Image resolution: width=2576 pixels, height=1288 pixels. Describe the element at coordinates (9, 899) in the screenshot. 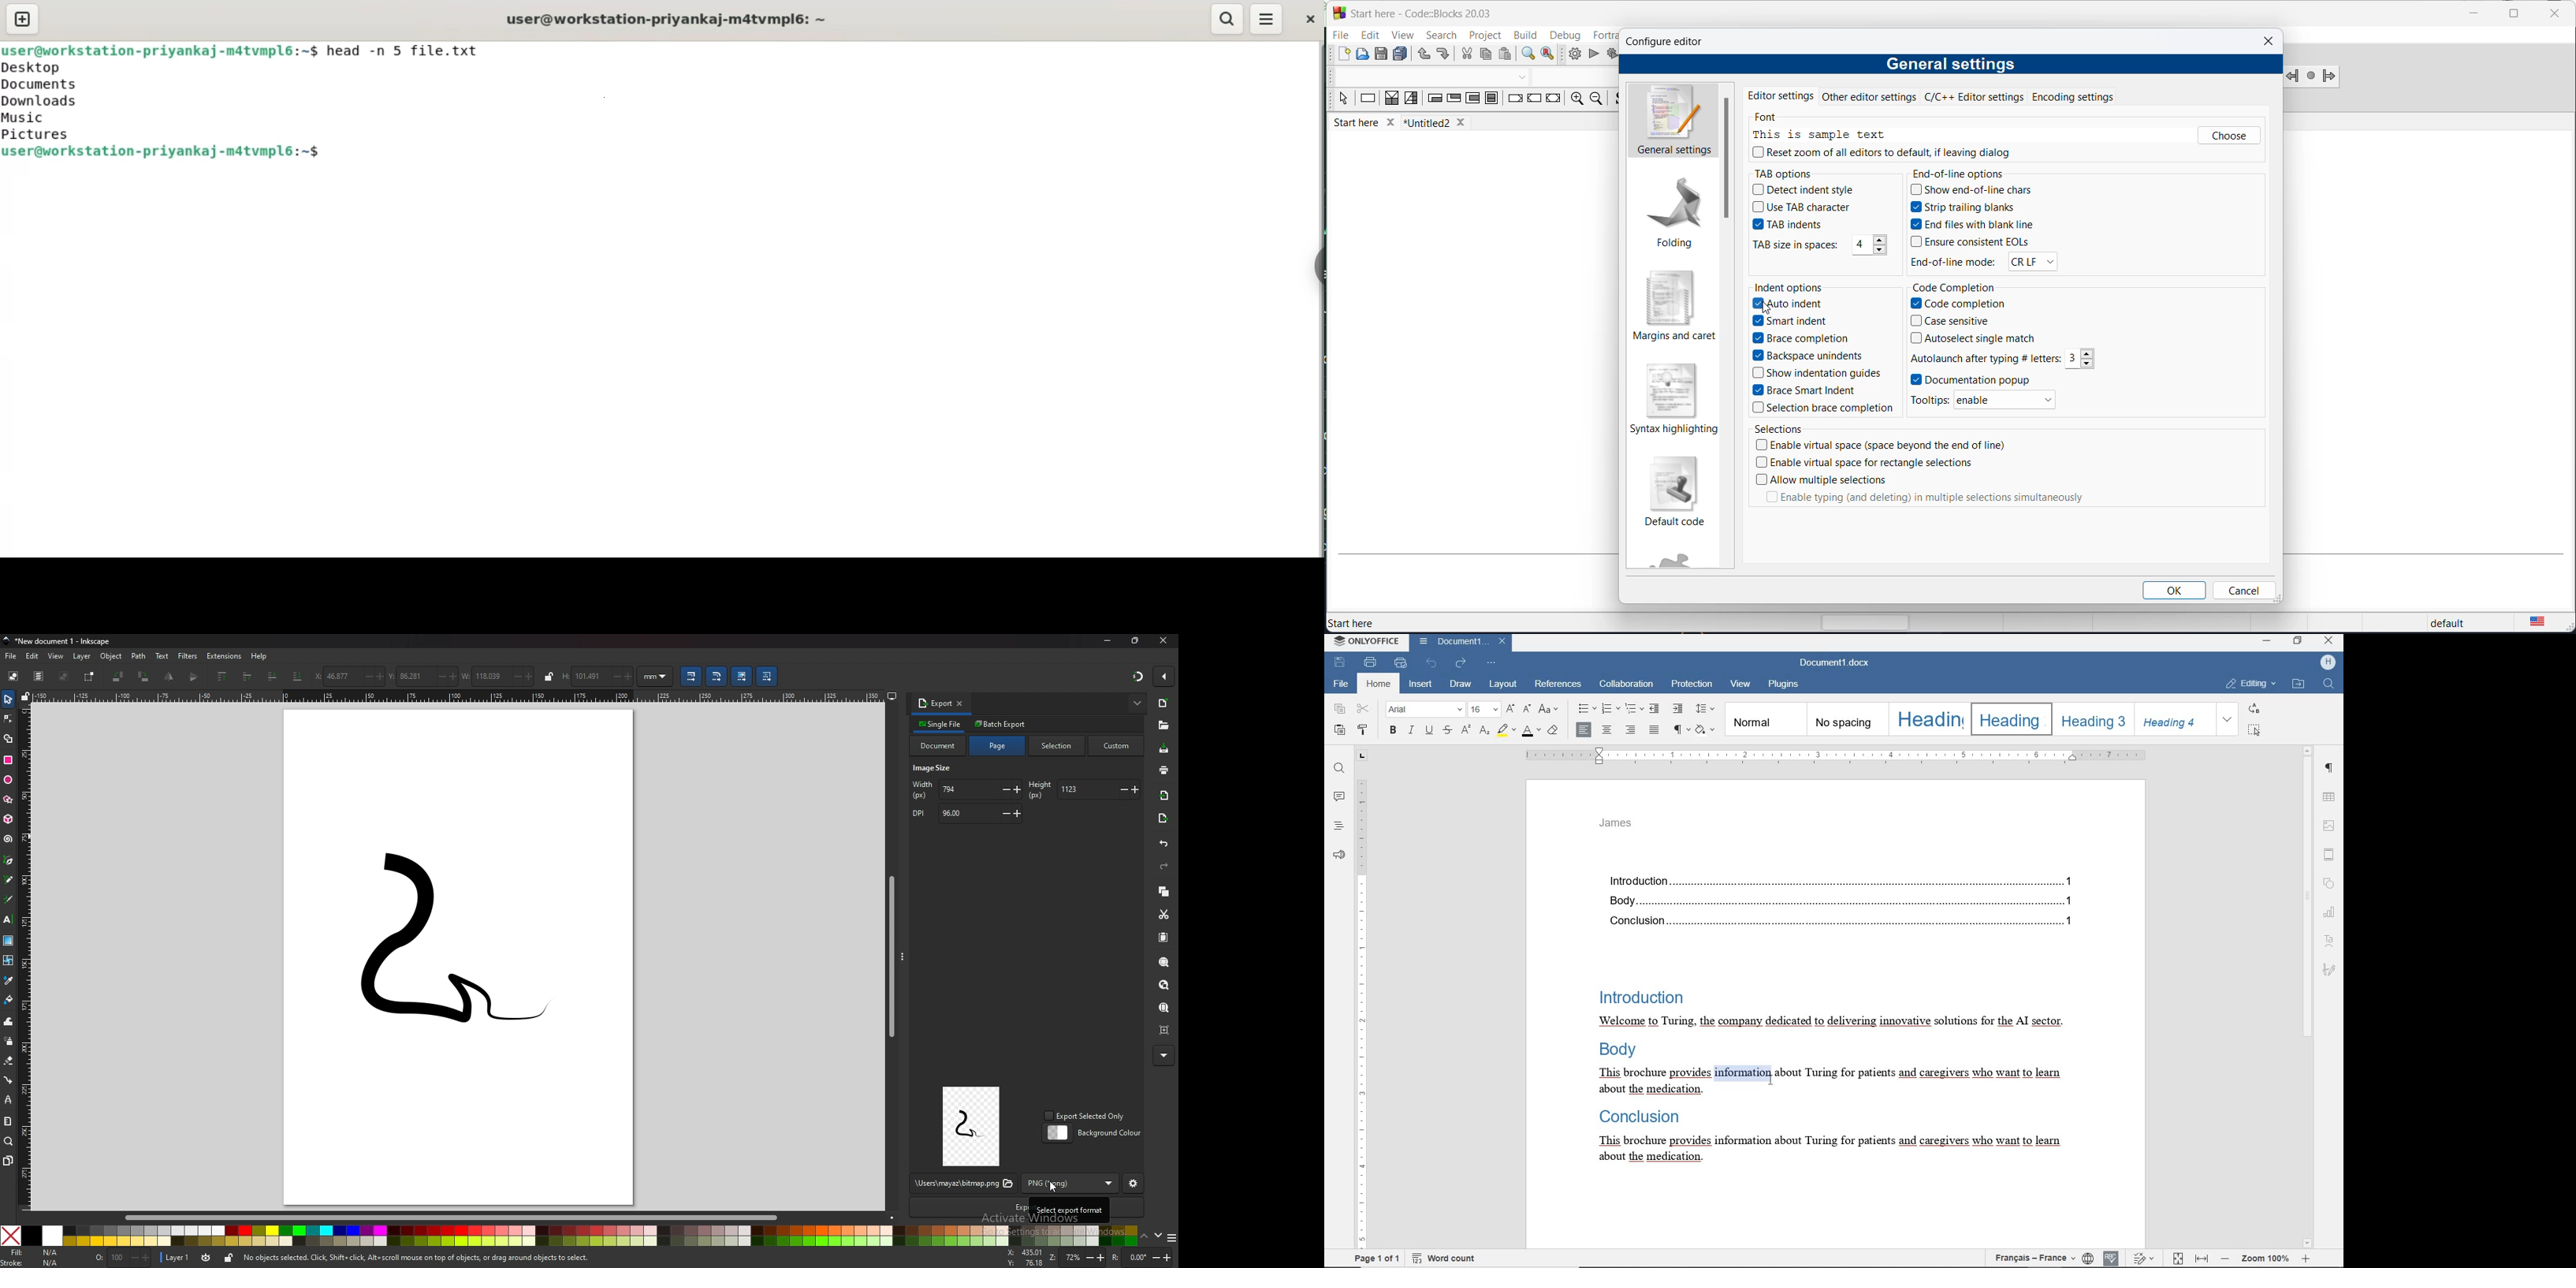

I see `calligraphy` at that location.